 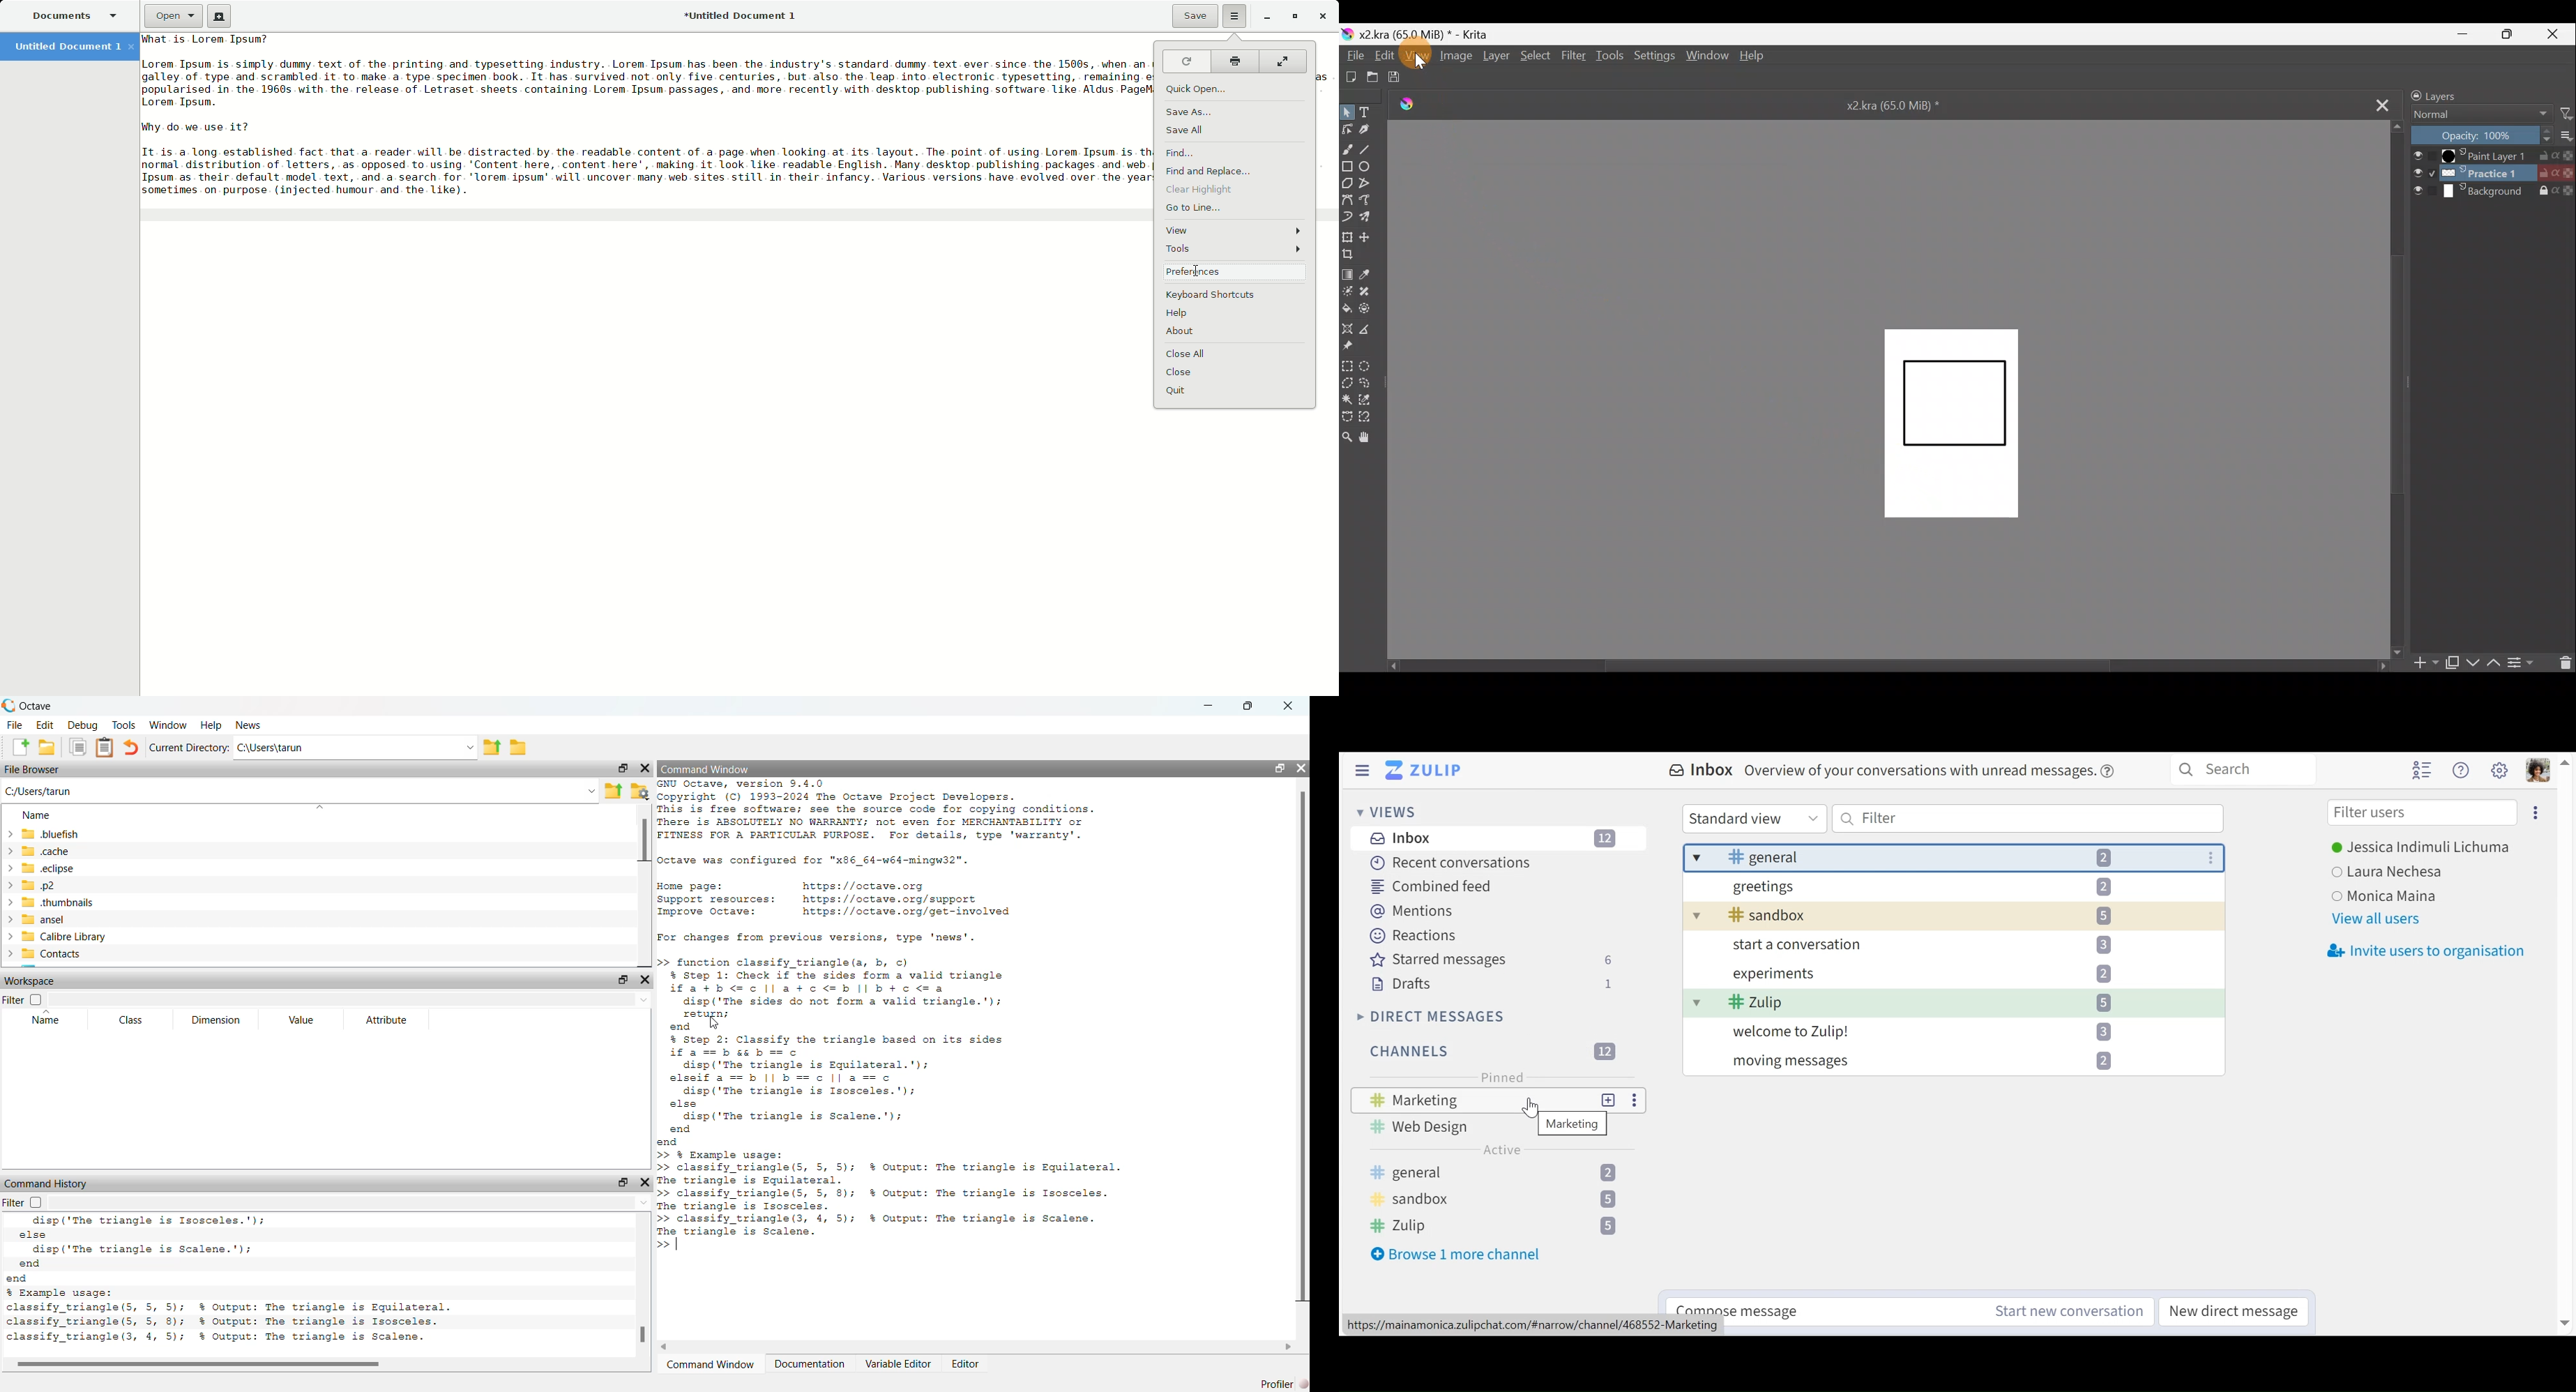 I want to click on welcome to Zulip!, so click(x=1937, y=1032).